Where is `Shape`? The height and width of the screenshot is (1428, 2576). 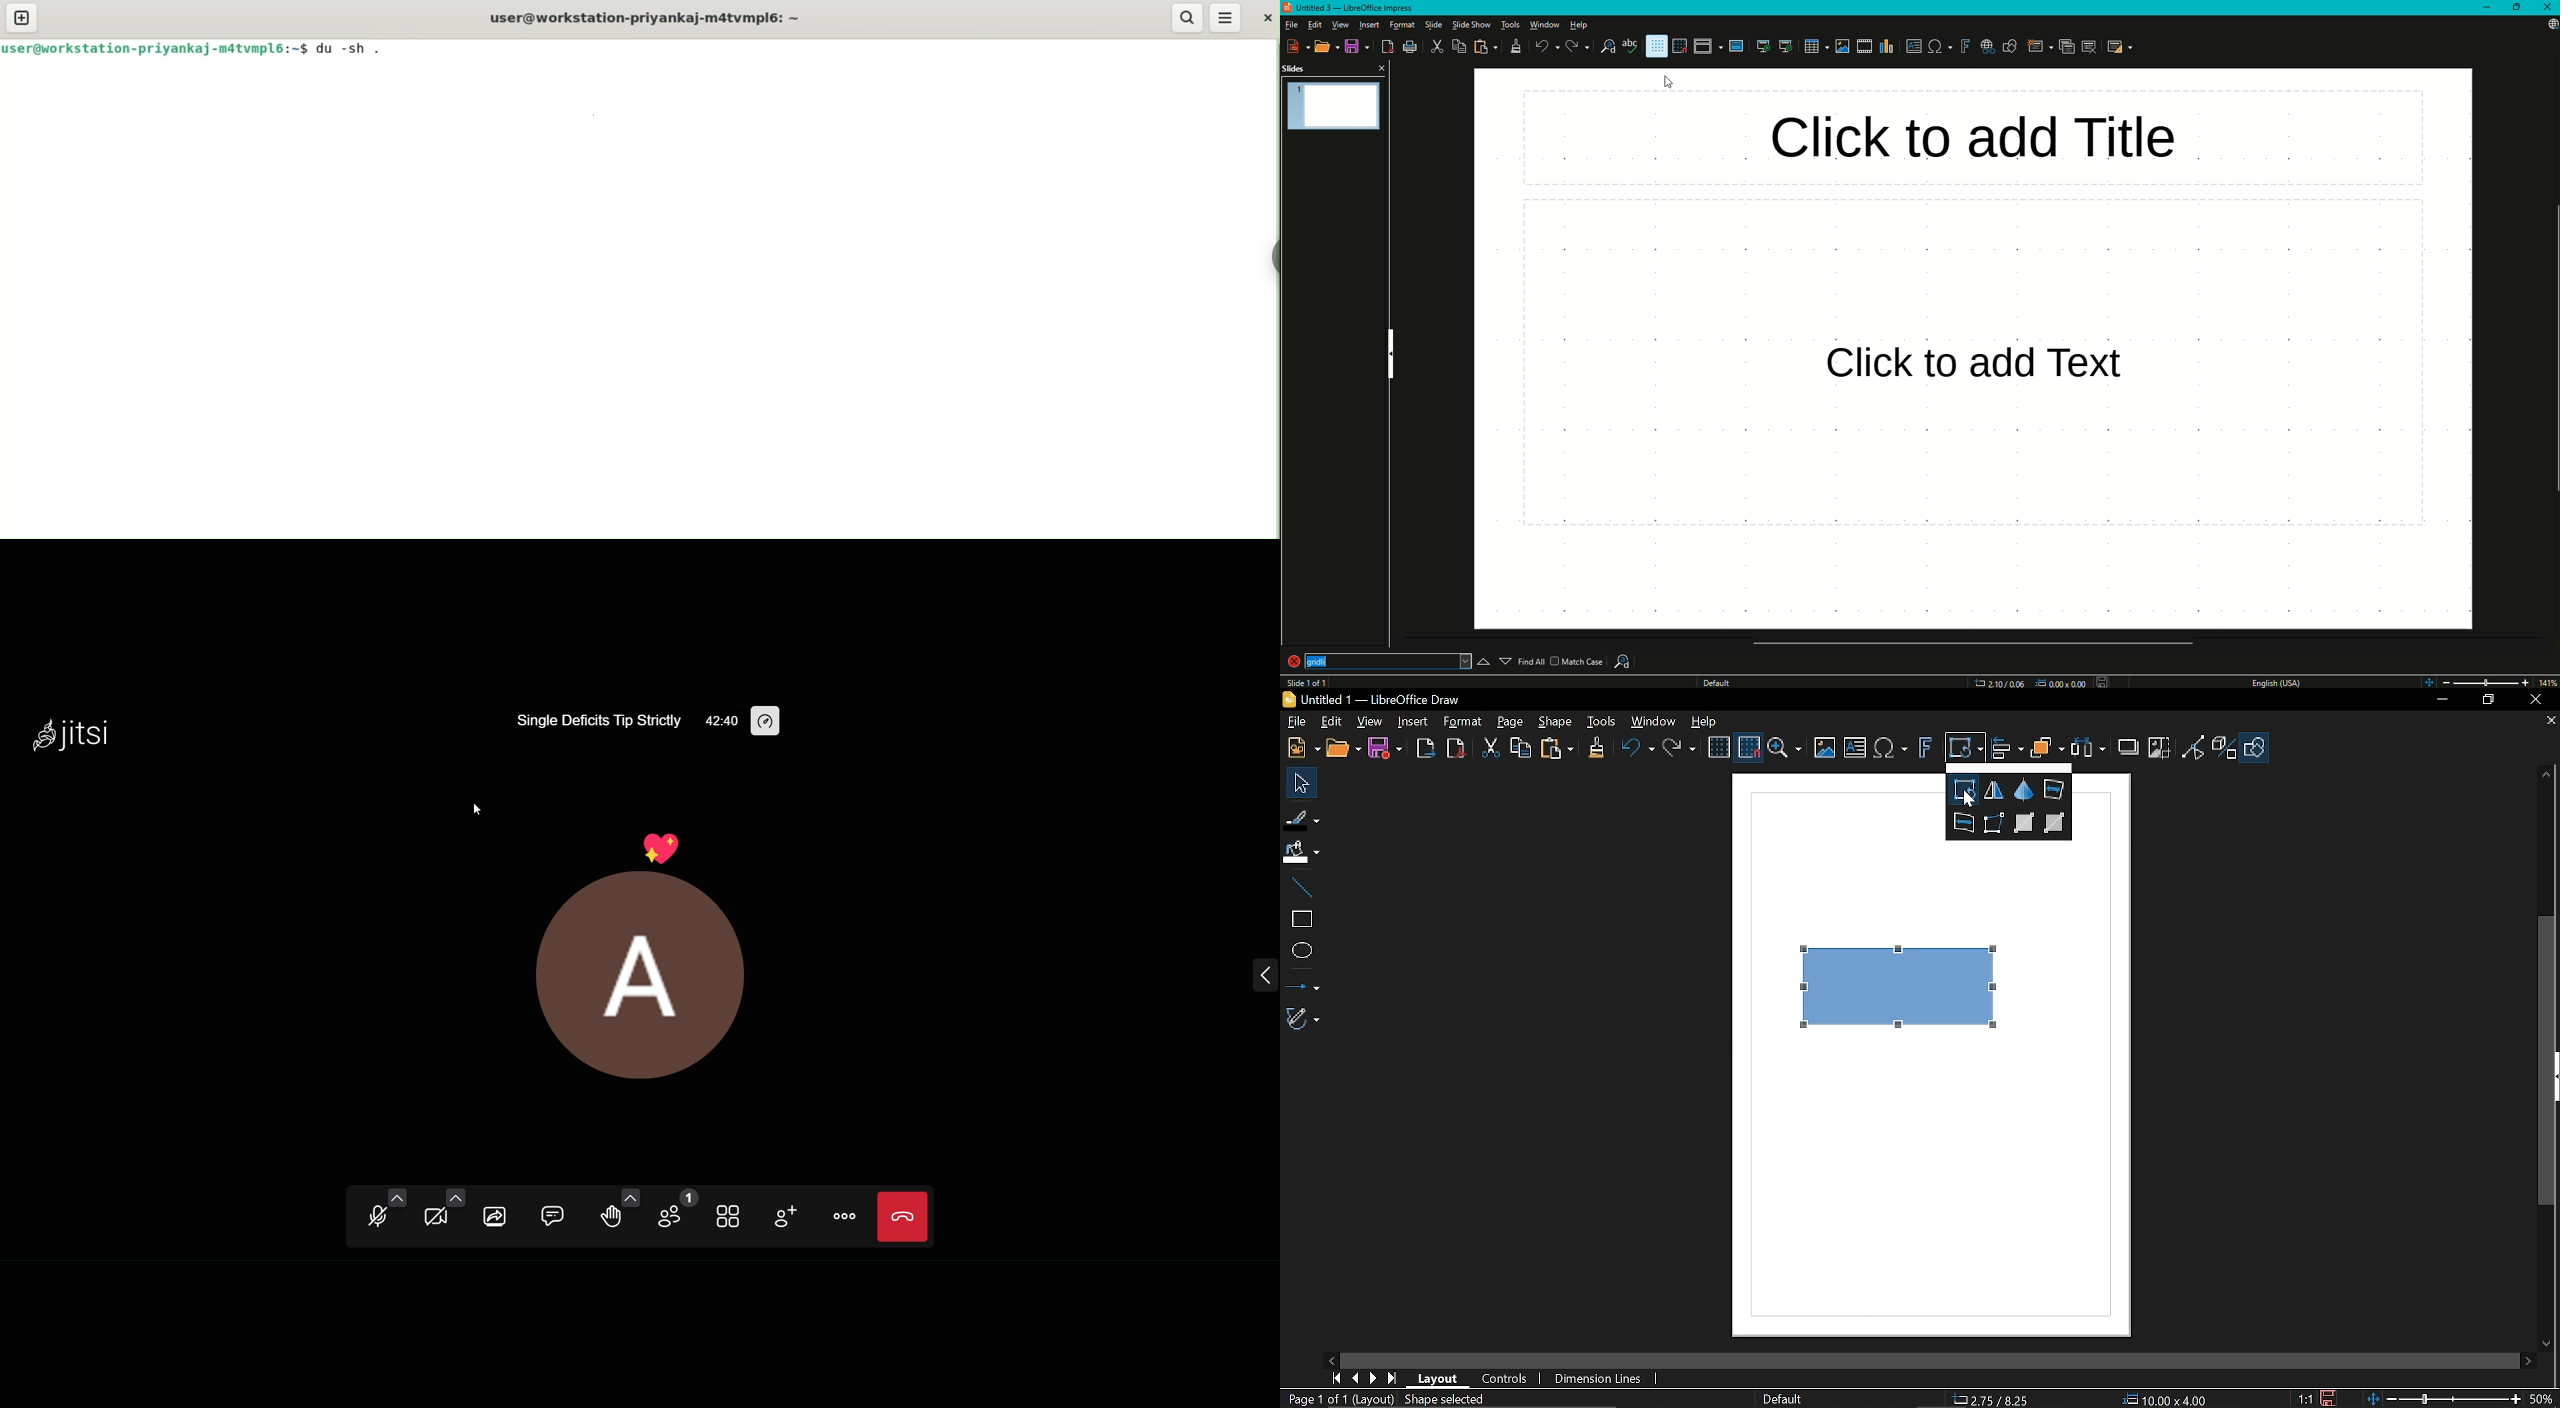 Shape is located at coordinates (2257, 751).